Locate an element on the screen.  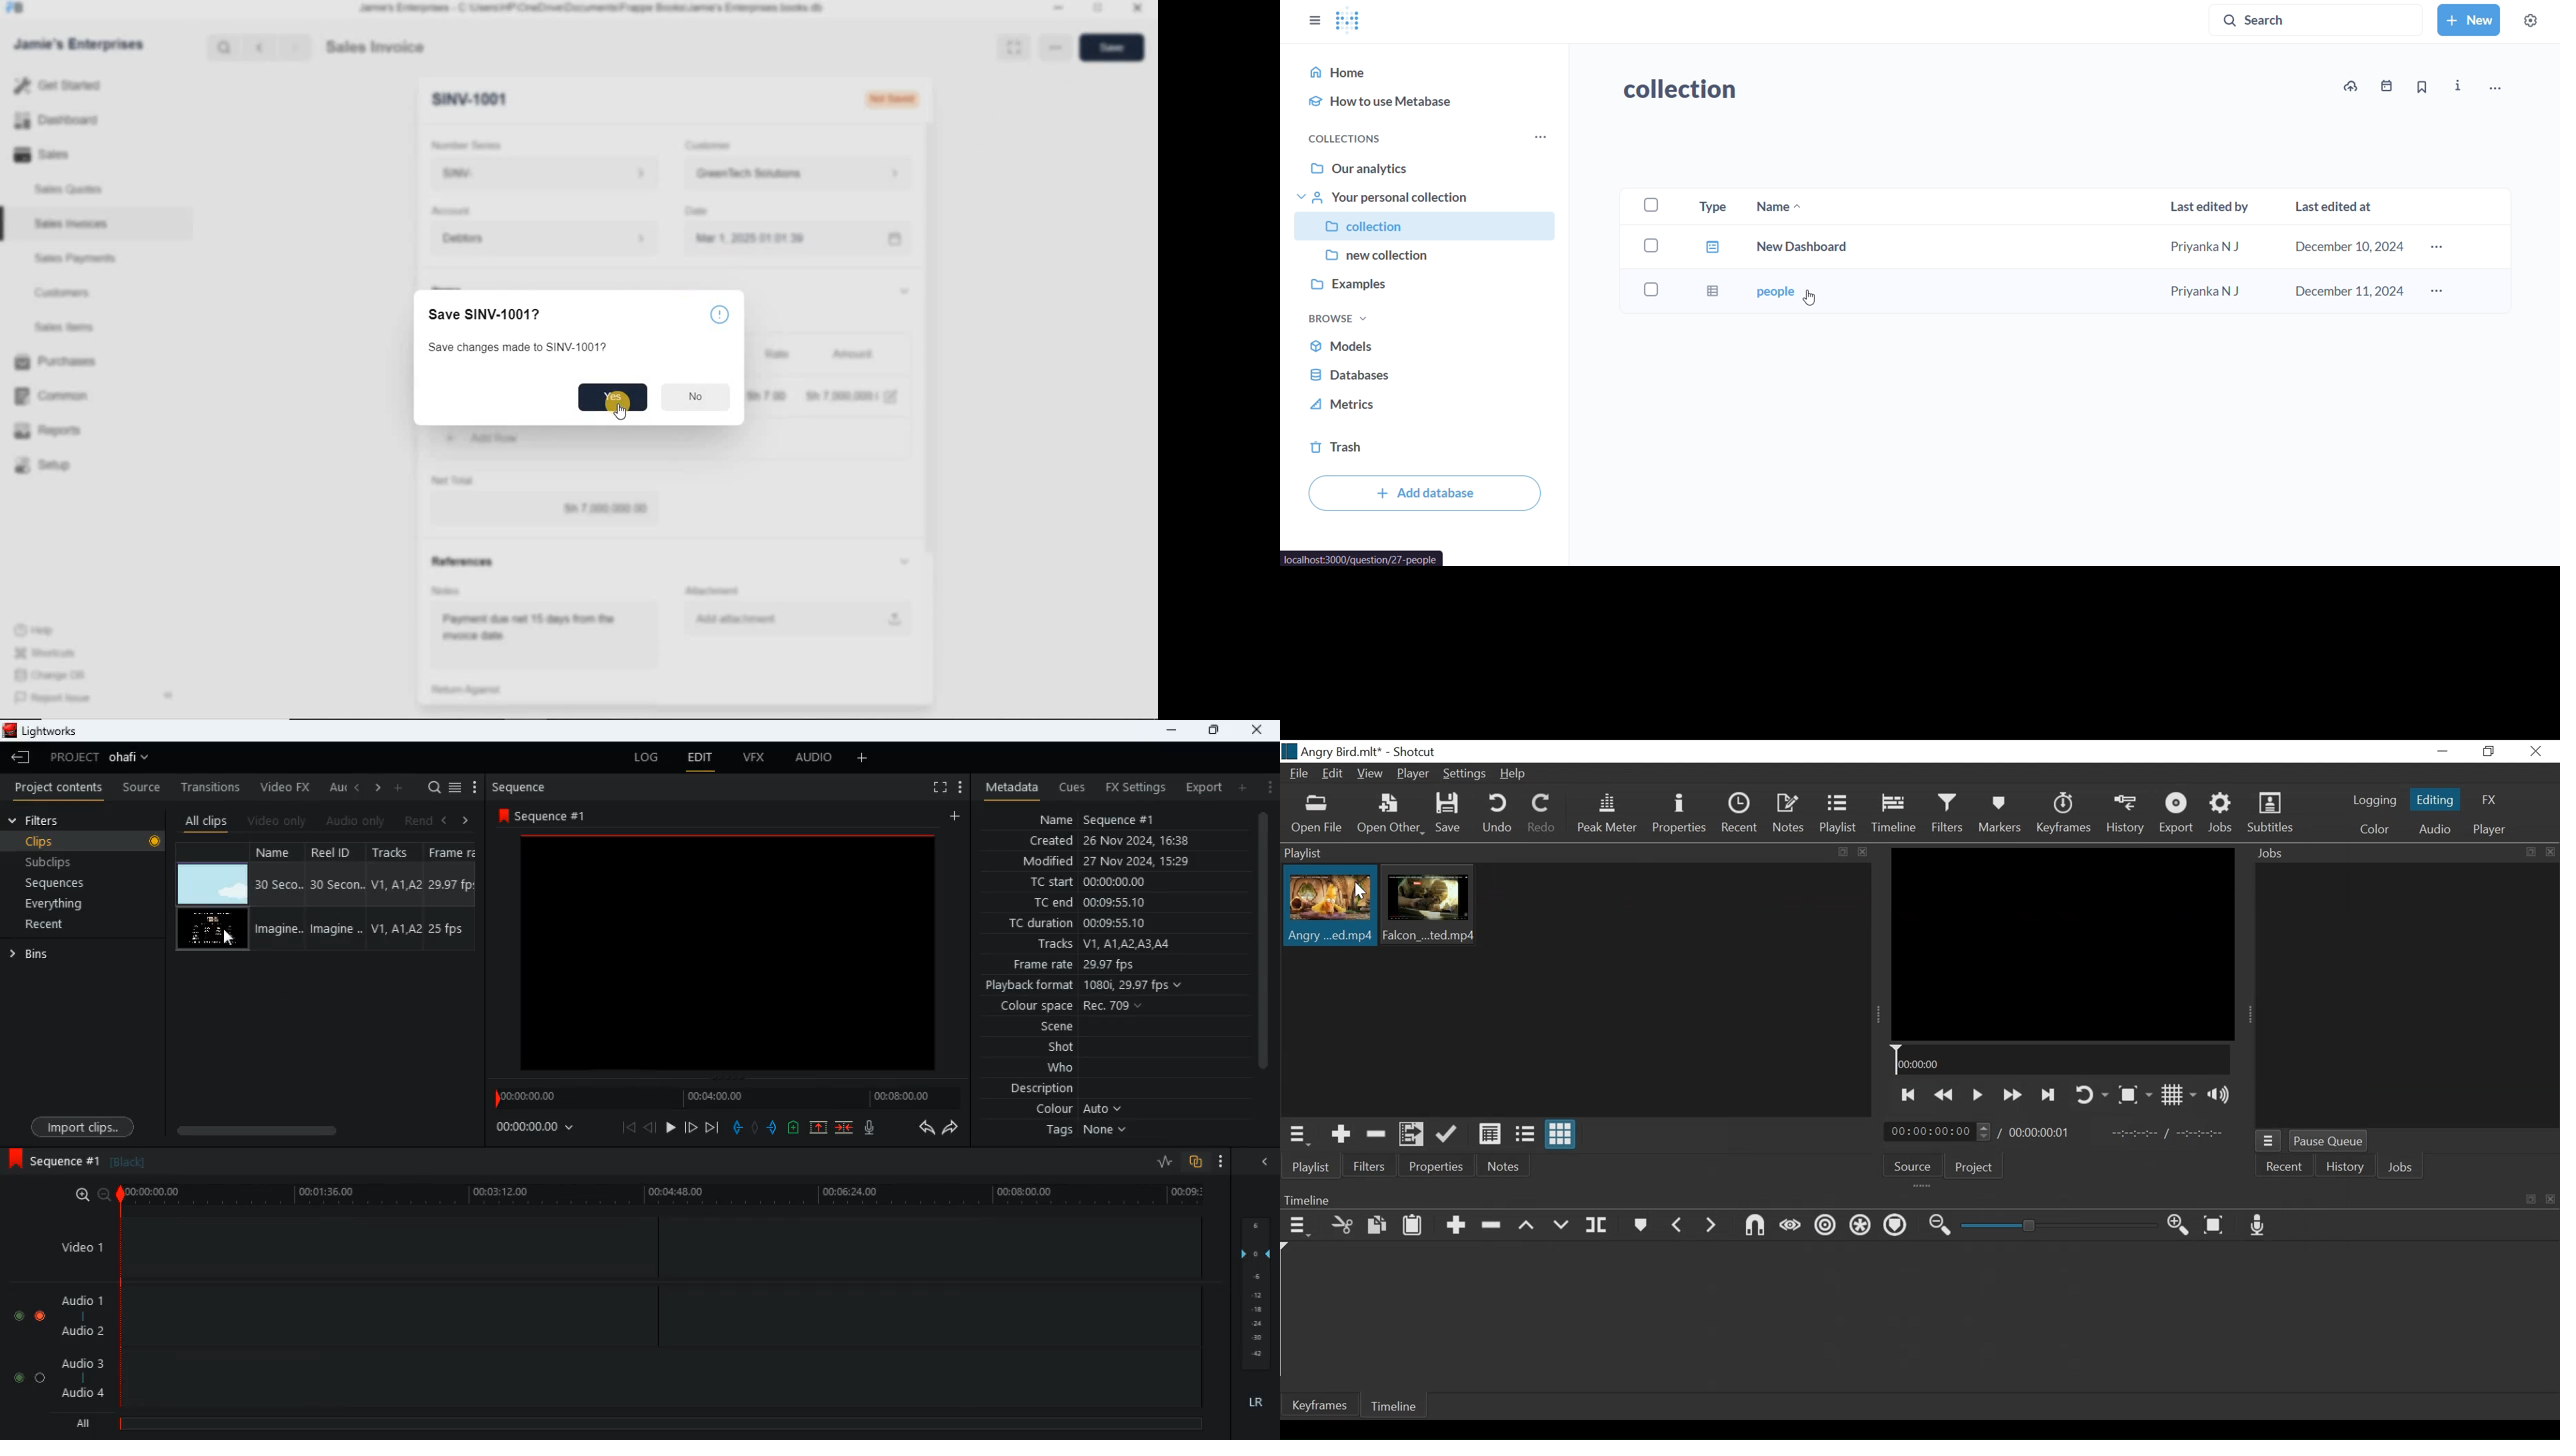
screen is located at coordinates (729, 951).